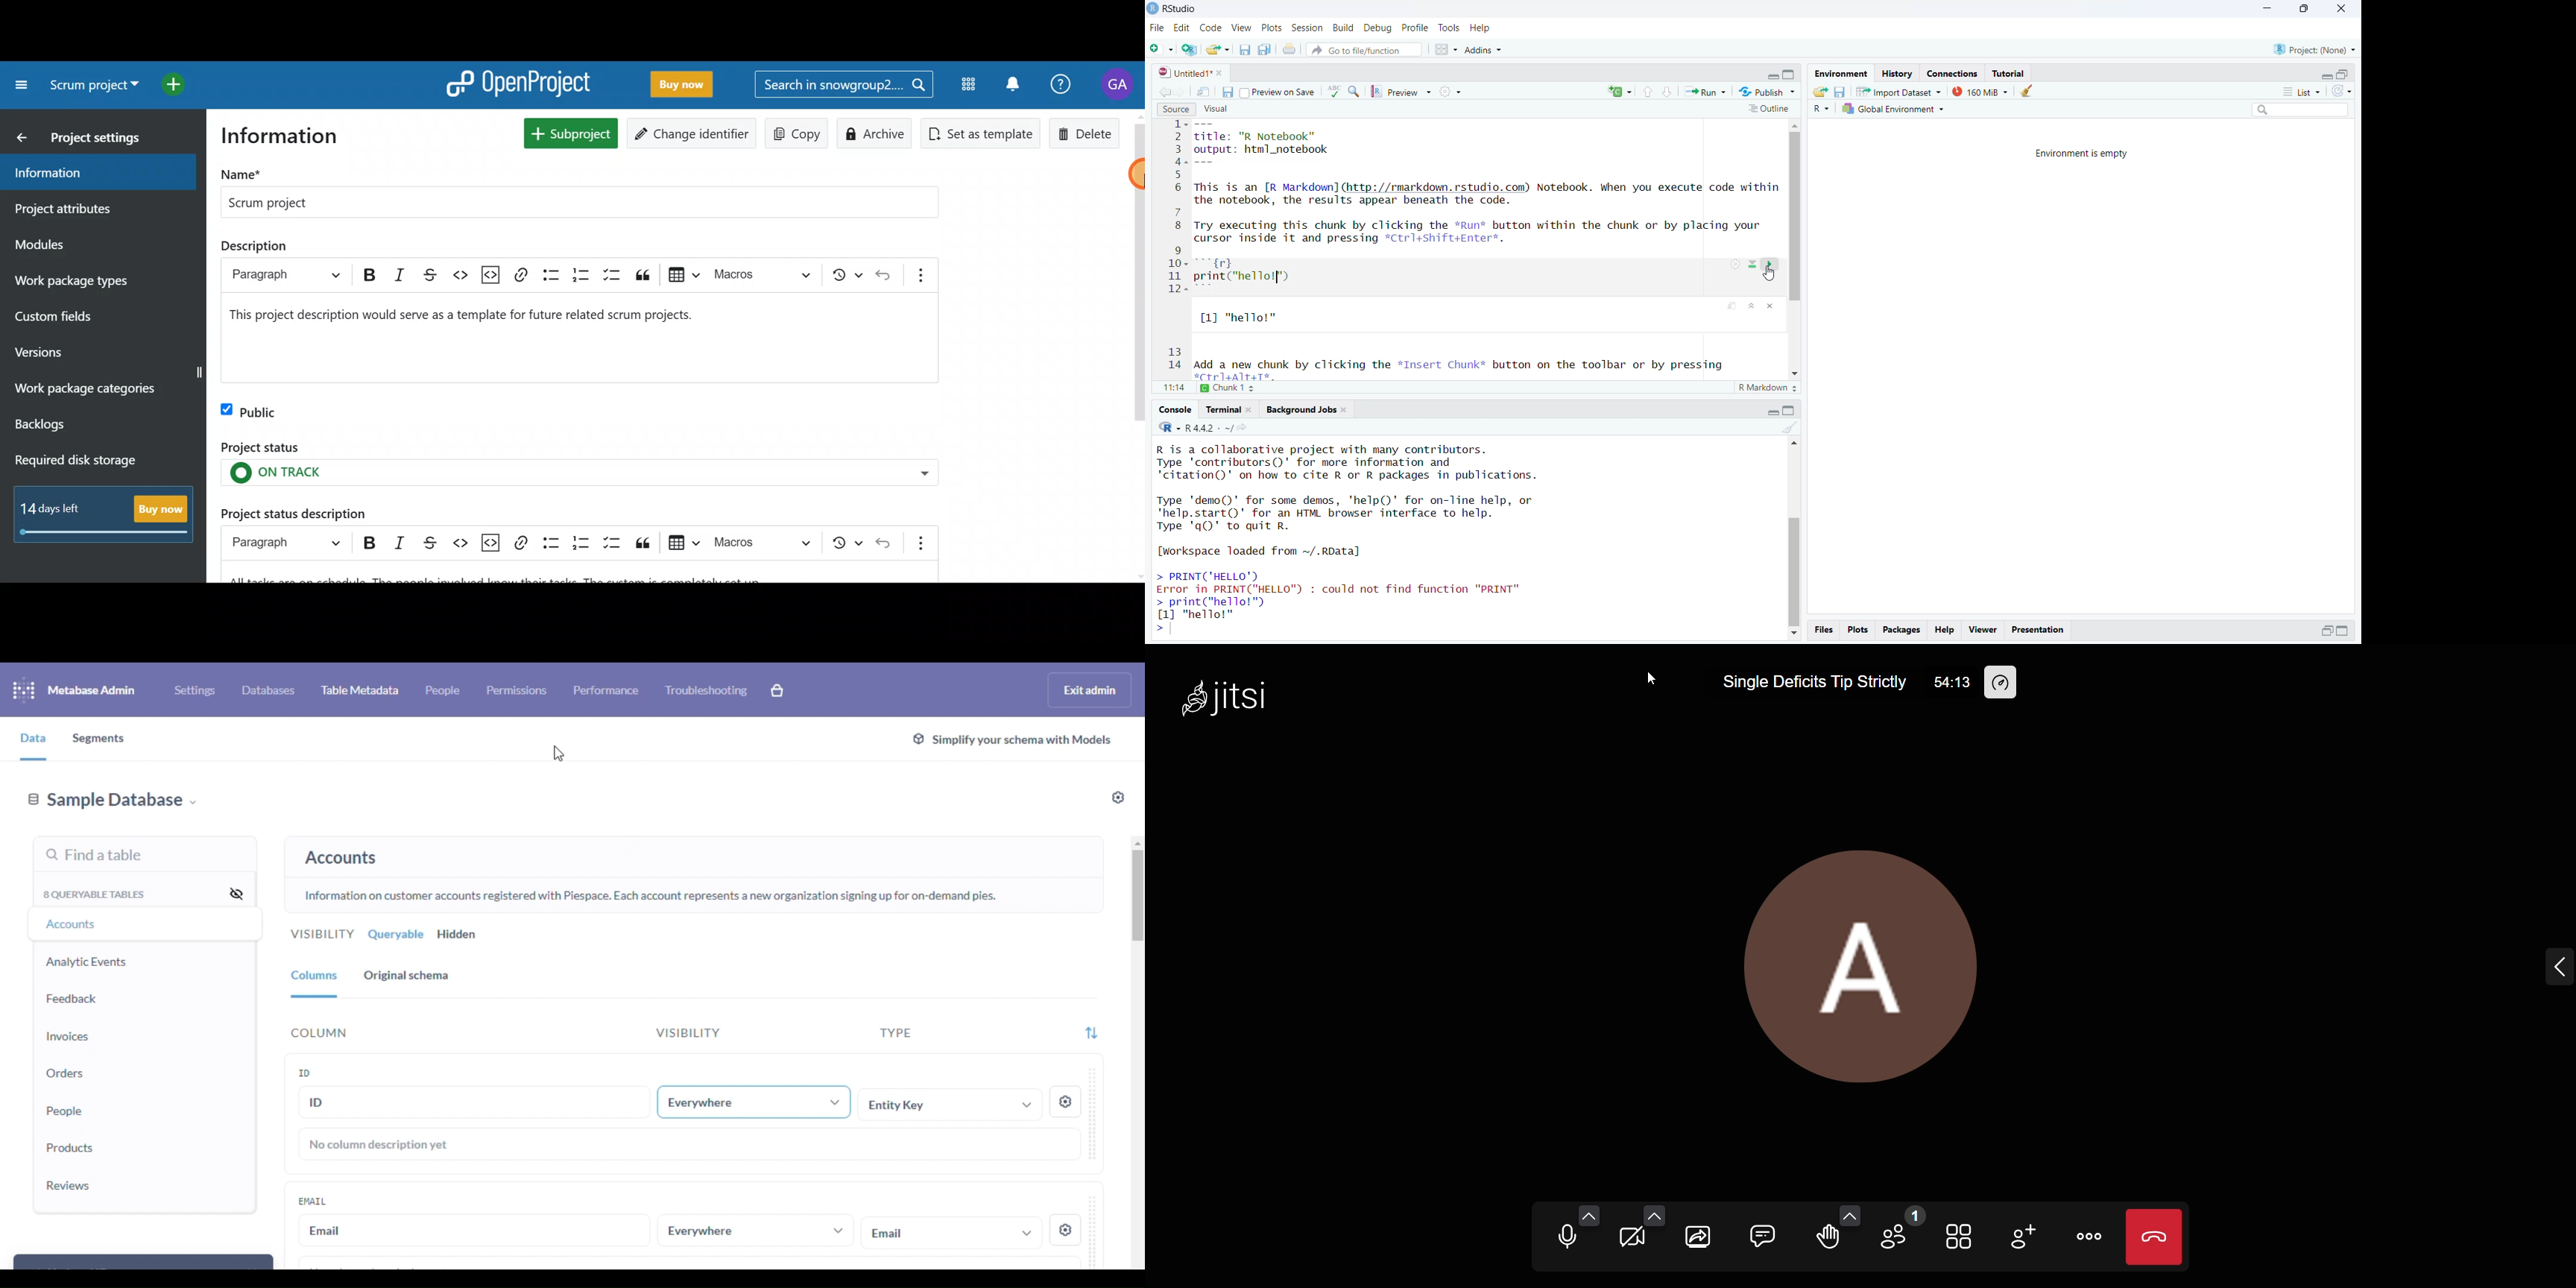  Describe the element at coordinates (1245, 427) in the screenshot. I see `view the current working directory` at that location.